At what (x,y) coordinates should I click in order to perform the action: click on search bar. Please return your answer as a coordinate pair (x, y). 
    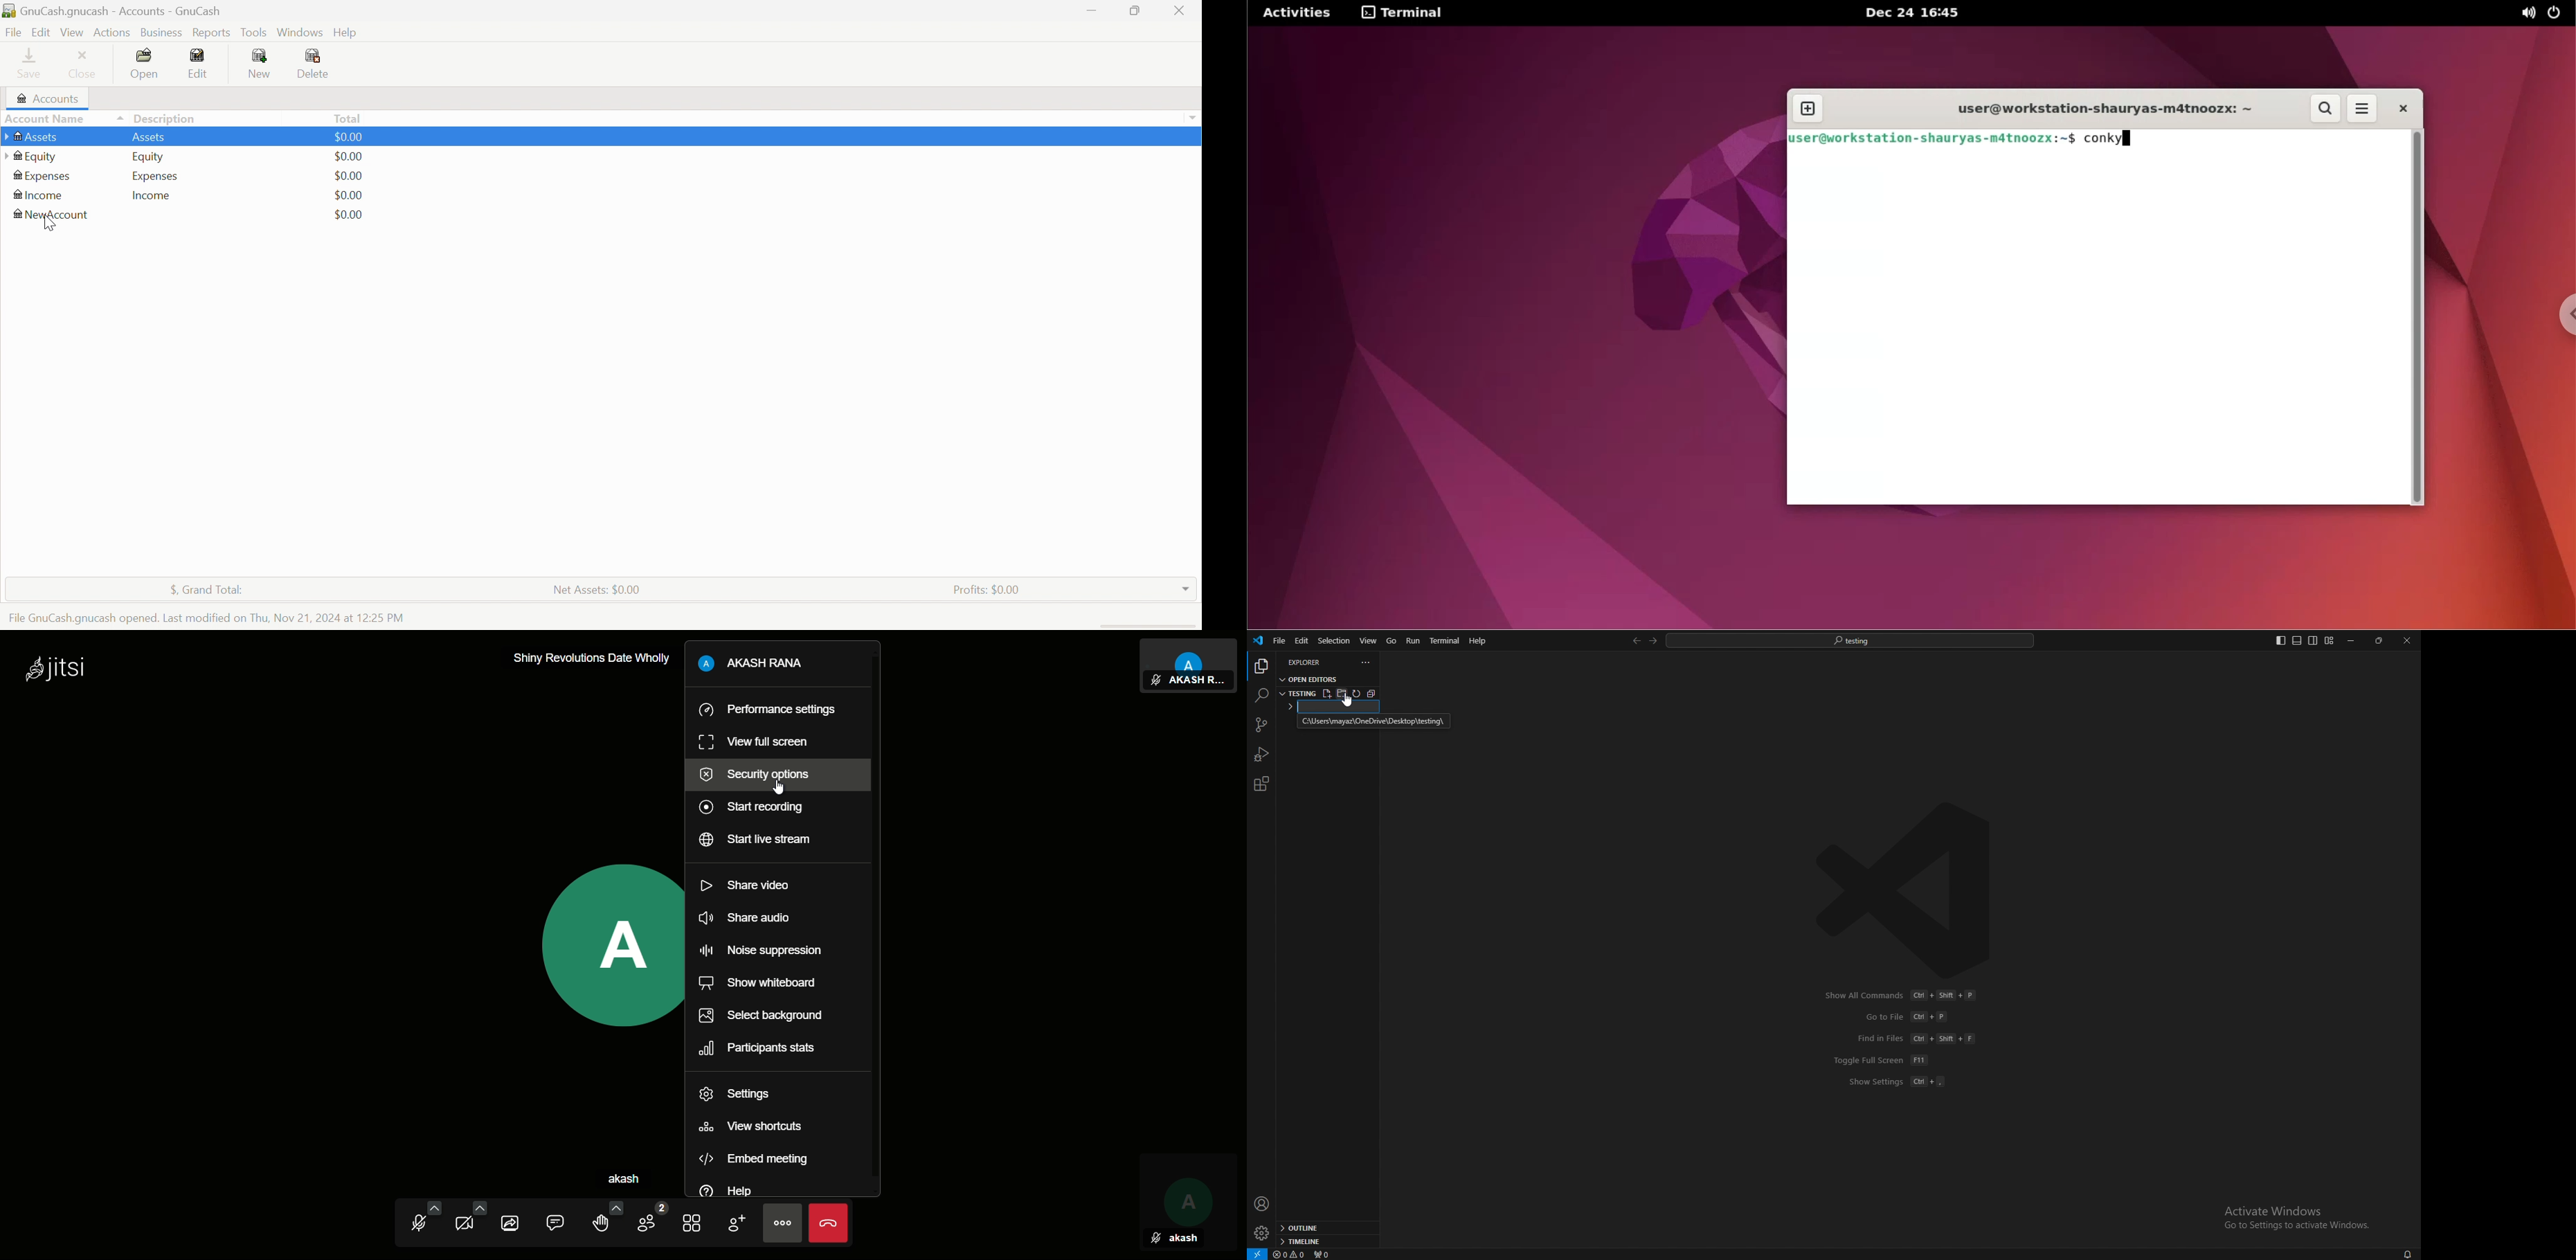
    Looking at the image, I should click on (1850, 640).